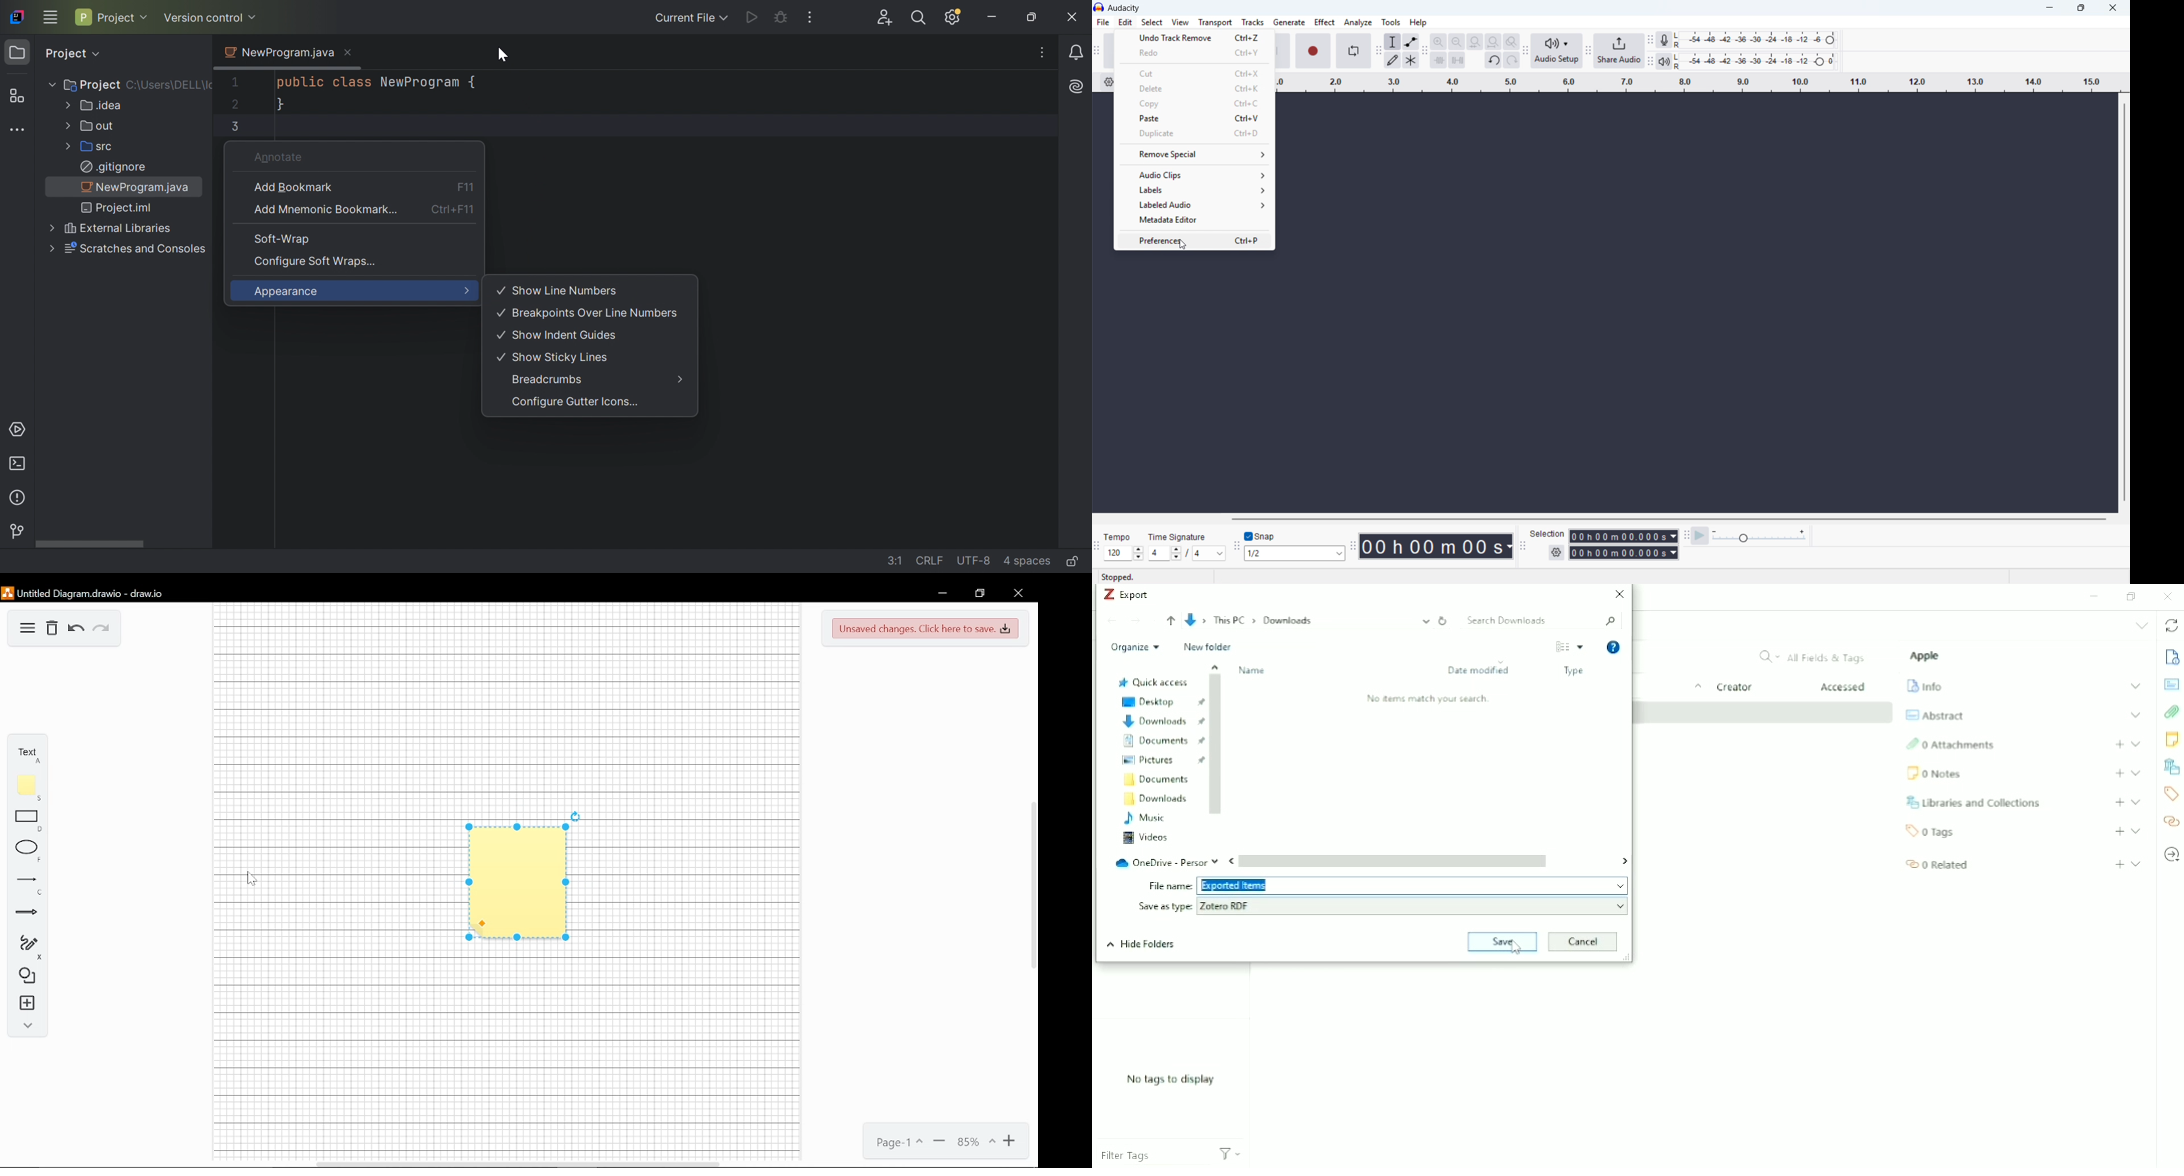 This screenshot has width=2184, height=1176. Describe the element at coordinates (1665, 62) in the screenshot. I see `playback meter ` at that location.